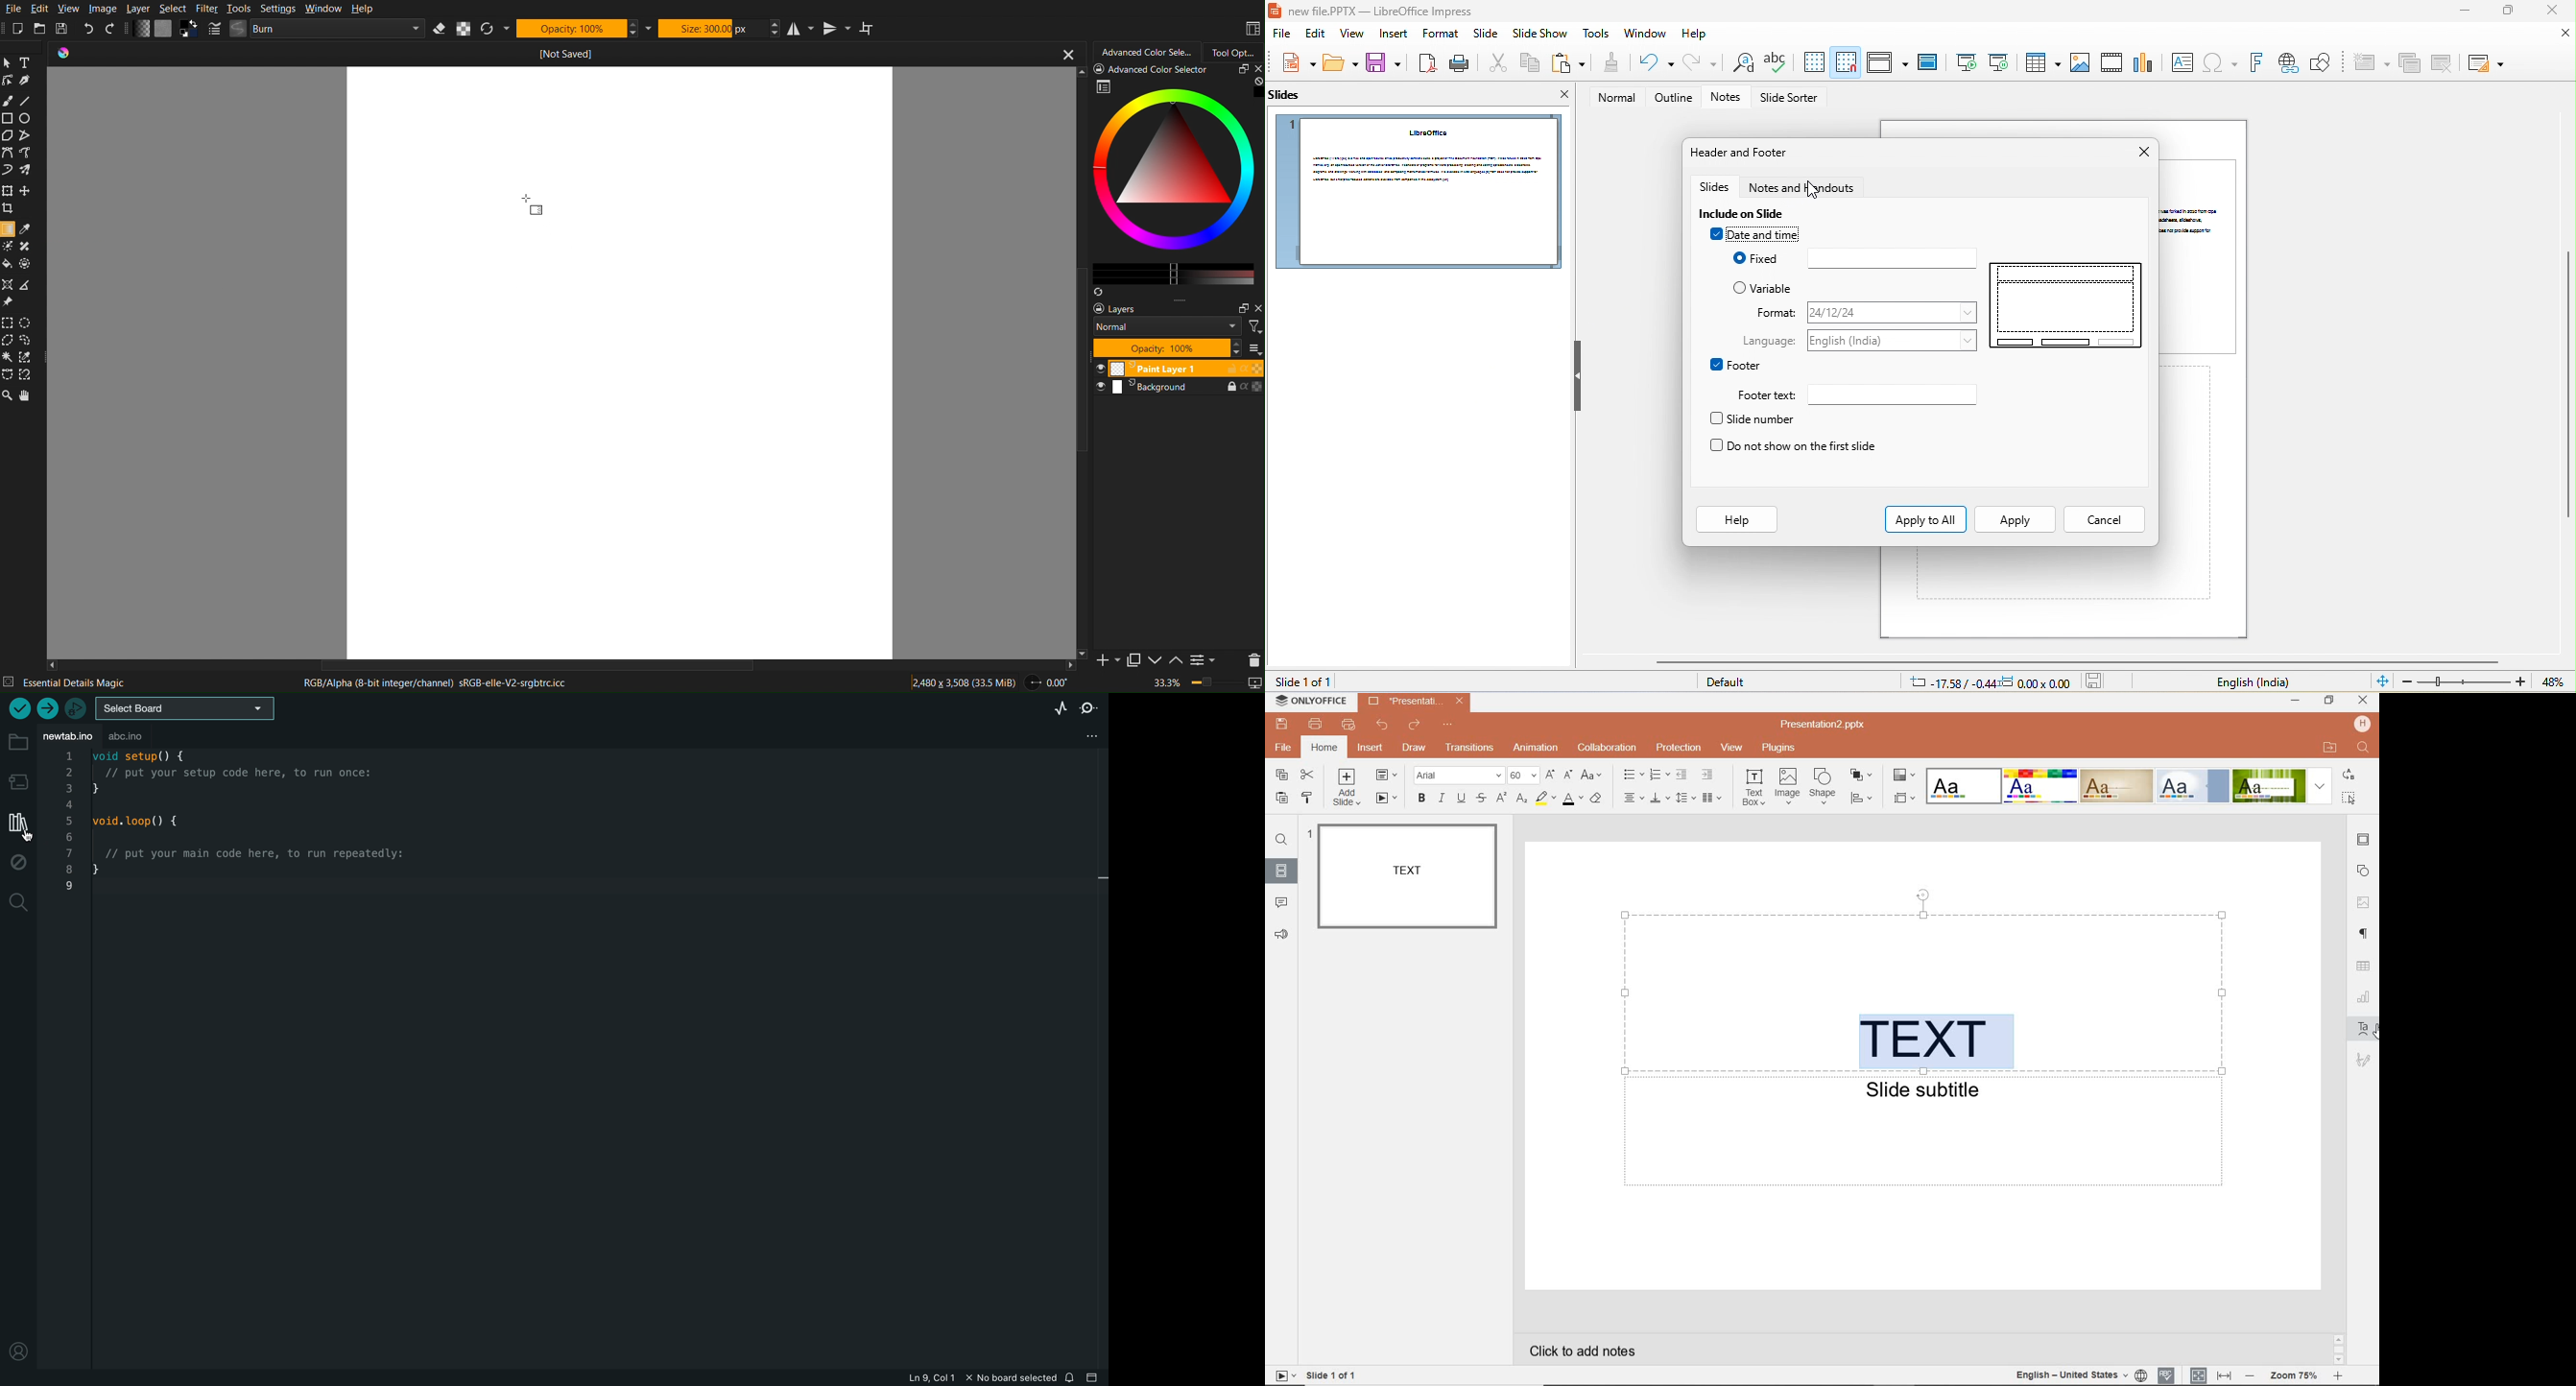 This screenshot has width=2576, height=1400. I want to click on Copy, so click(1132, 663).